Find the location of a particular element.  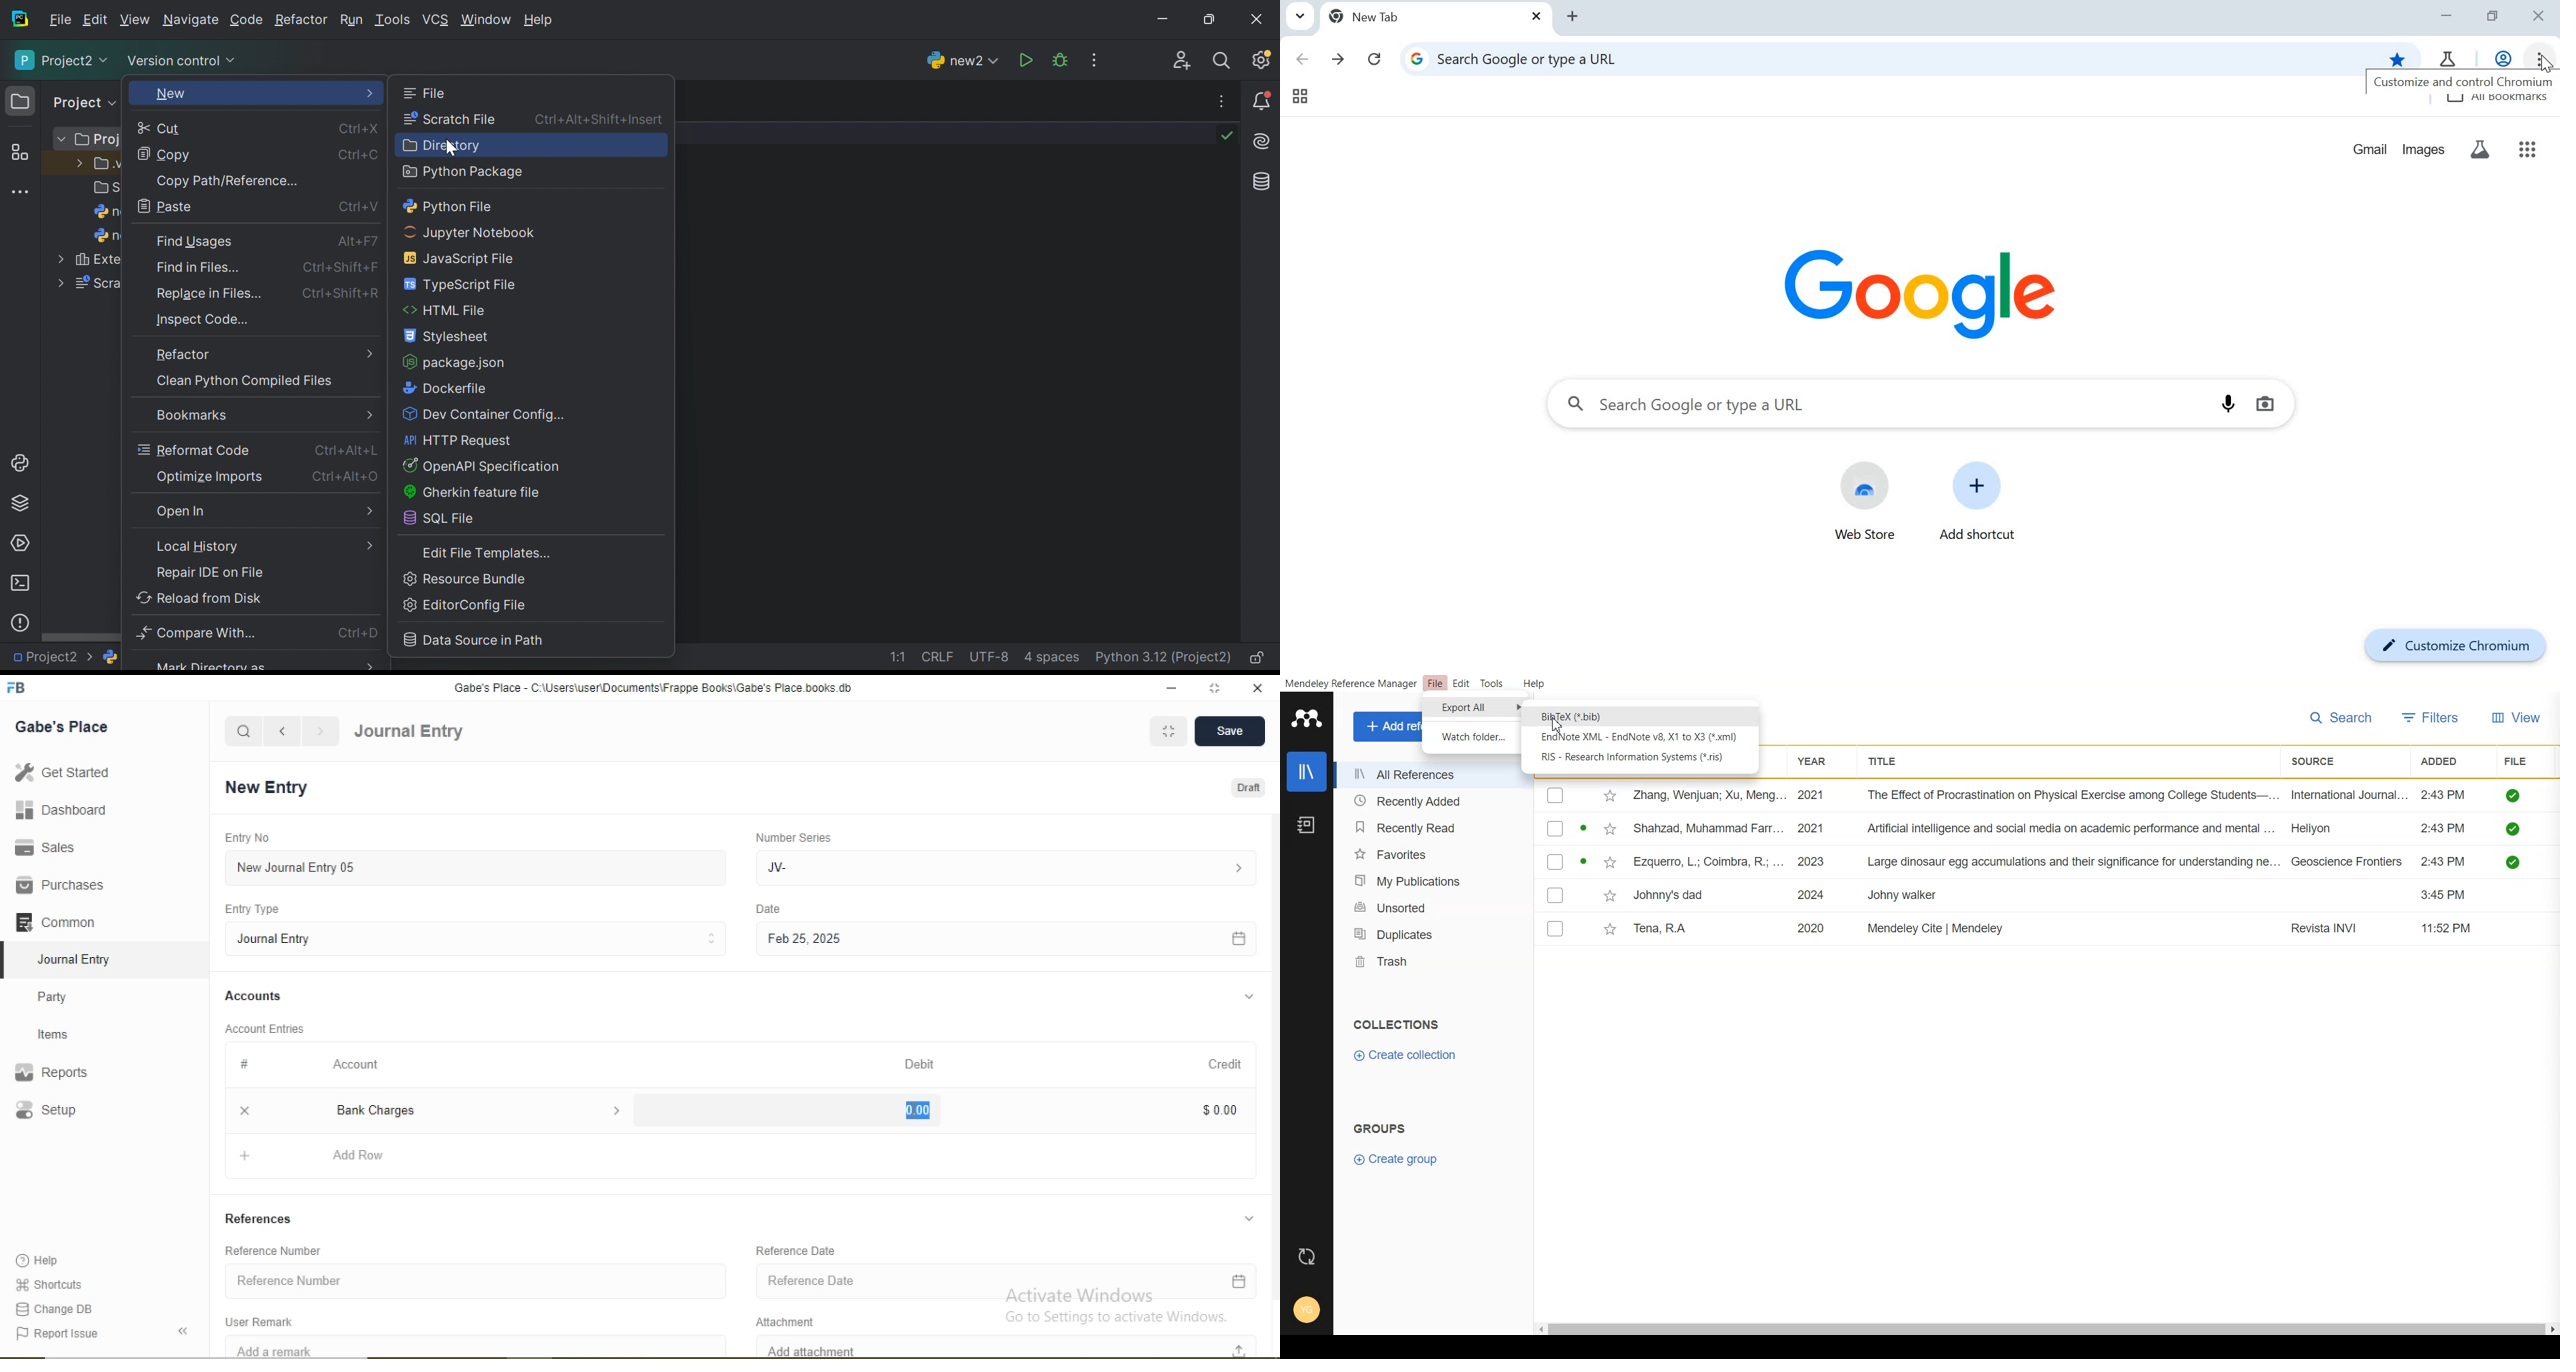

bookmark is located at coordinates (2398, 59).